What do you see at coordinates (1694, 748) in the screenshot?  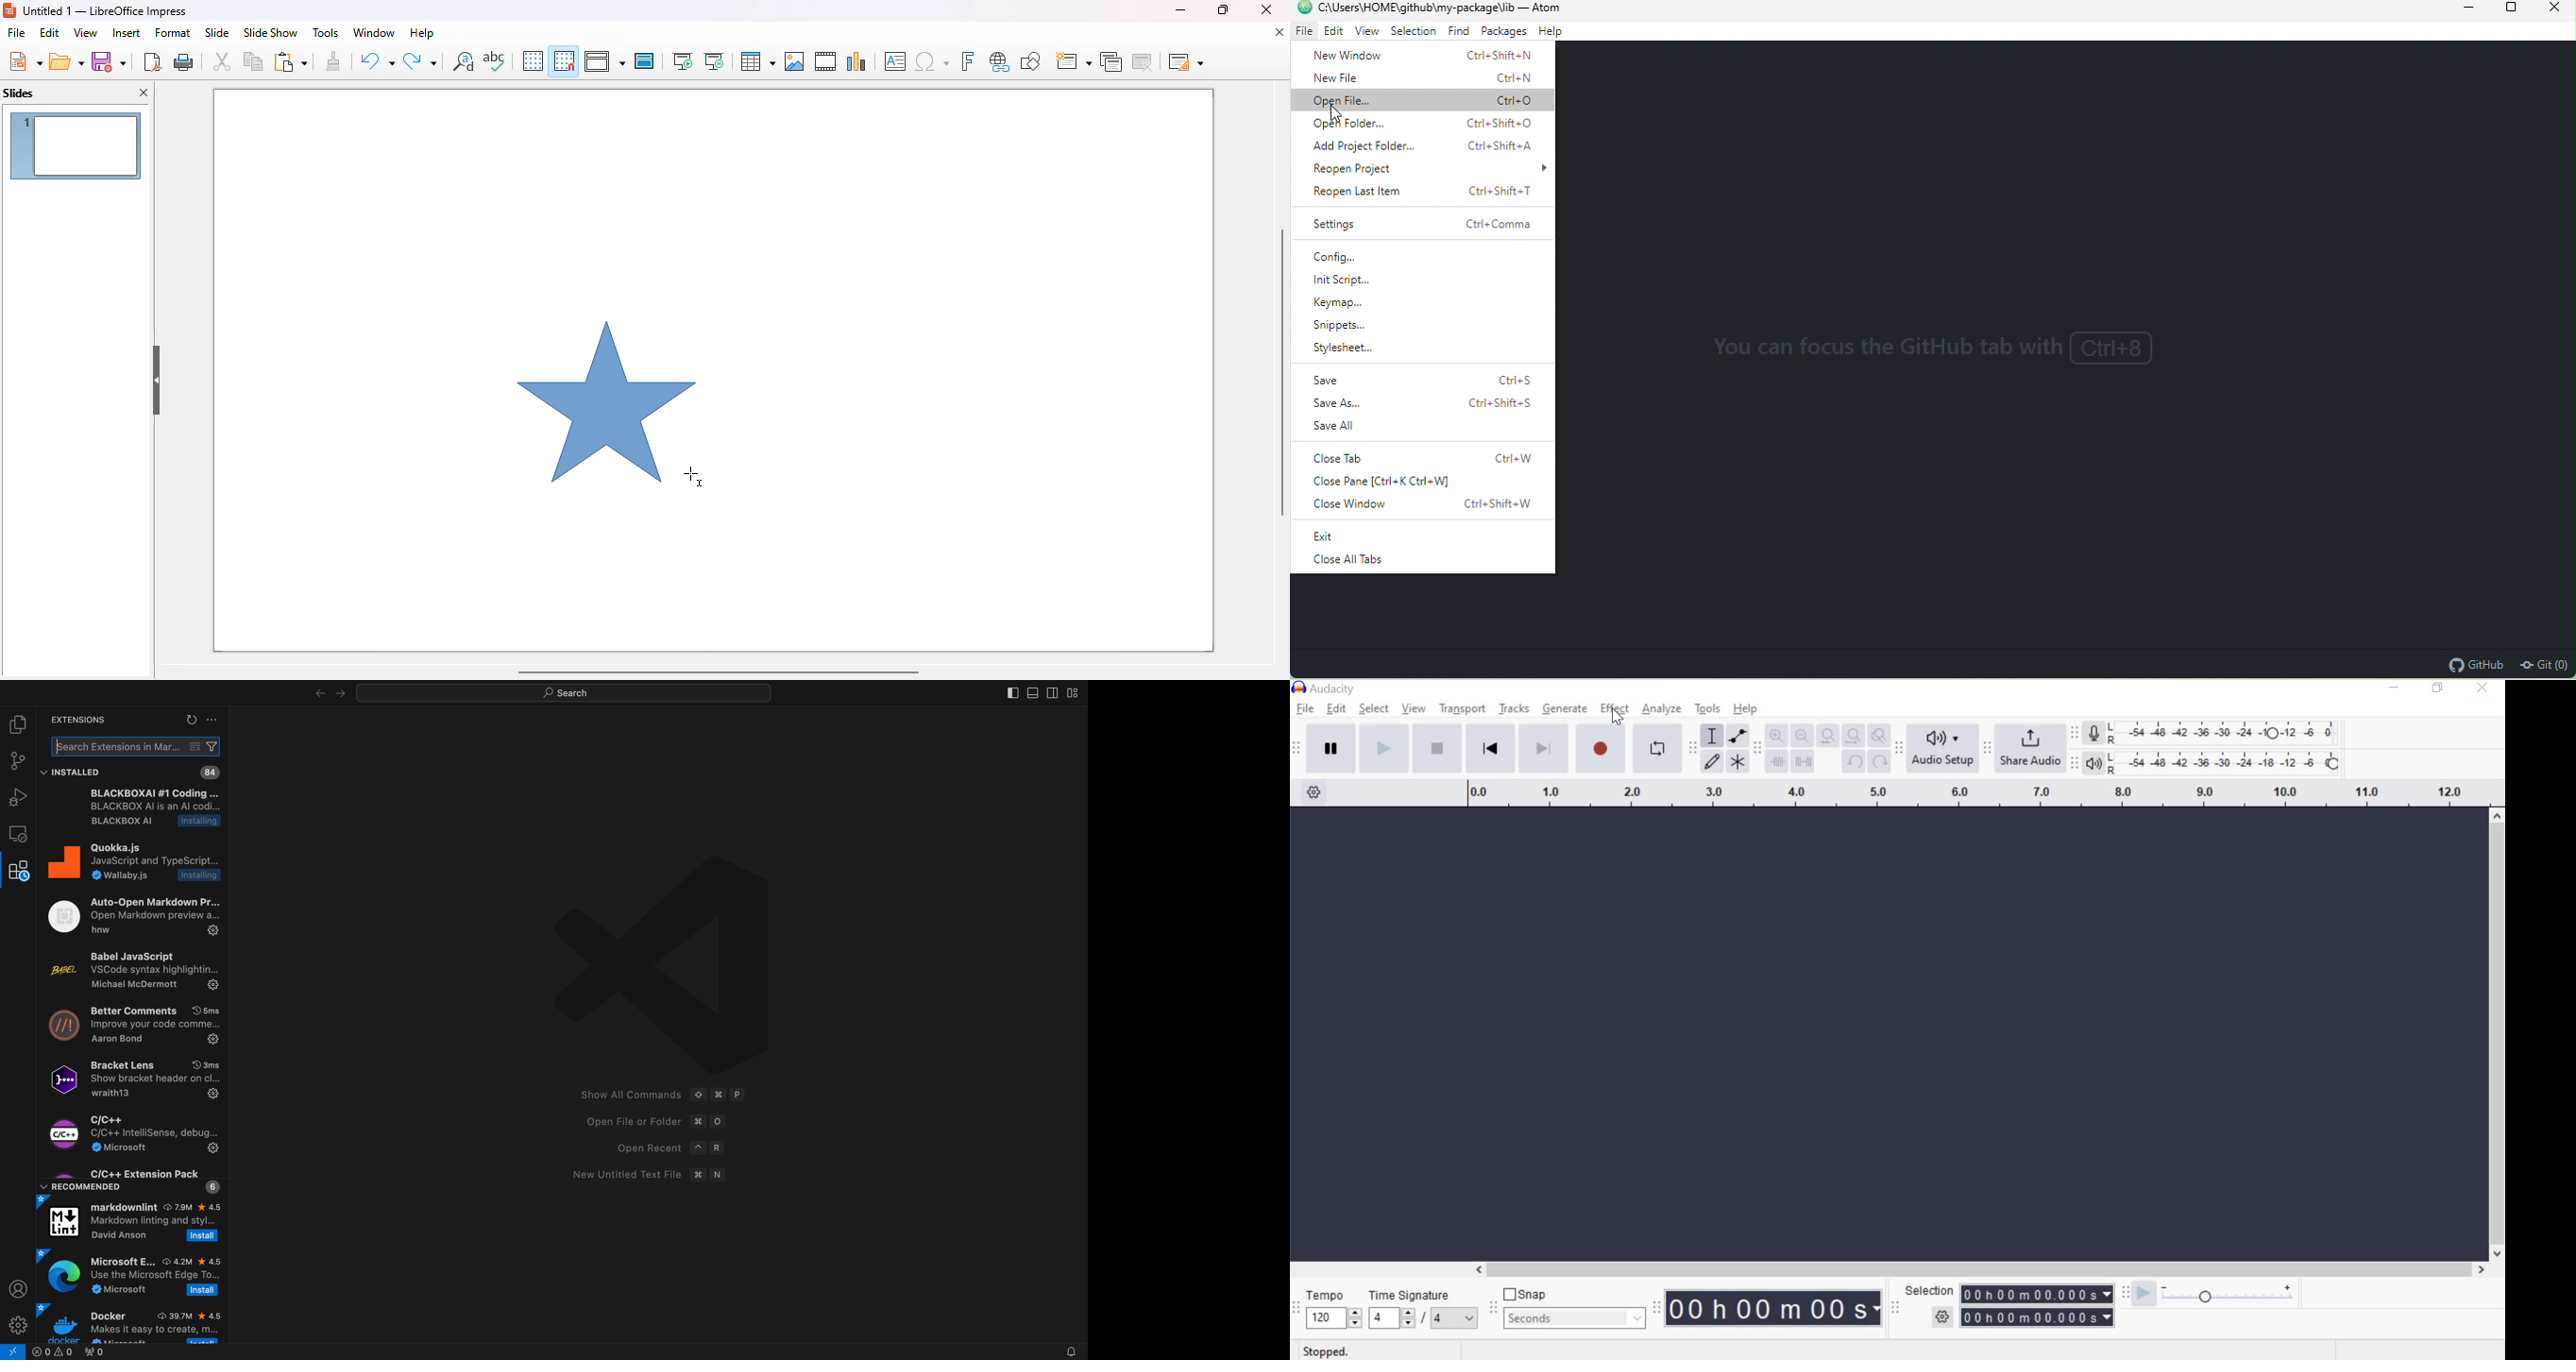 I see `Tools toolbar` at bounding box center [1694, 748].